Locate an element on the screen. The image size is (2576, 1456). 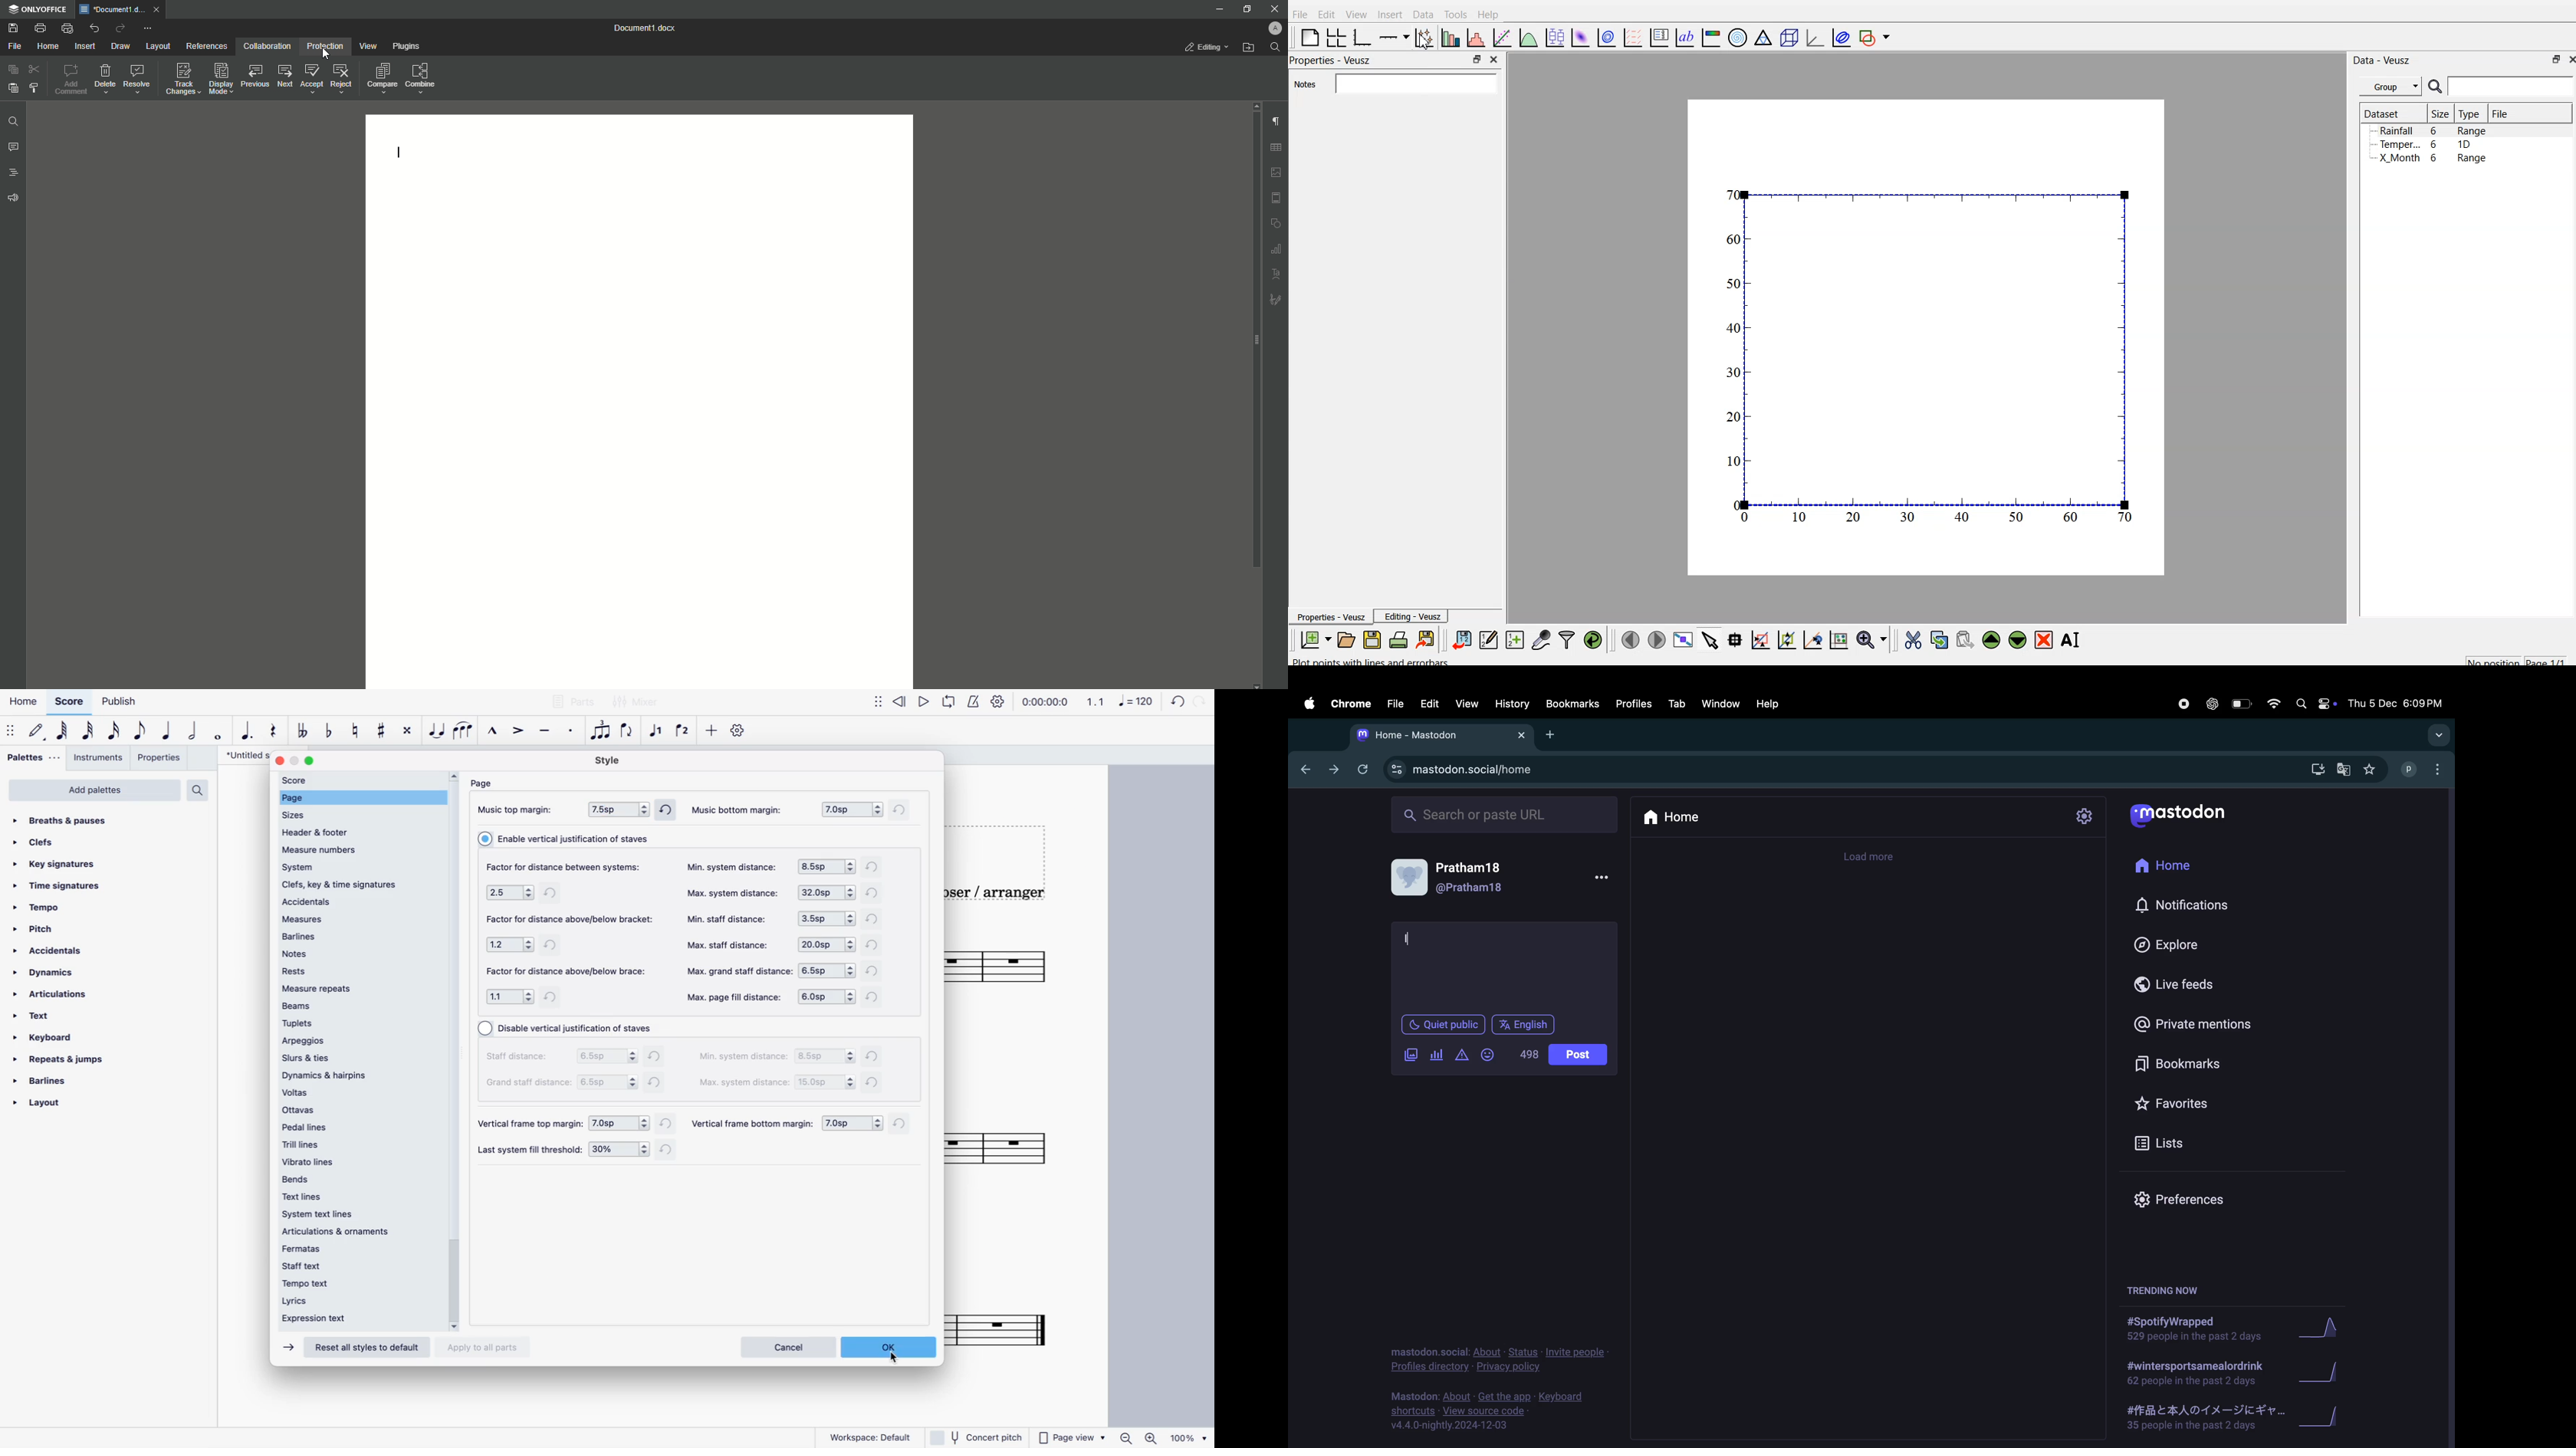
system is located at coordinates (358, 866).